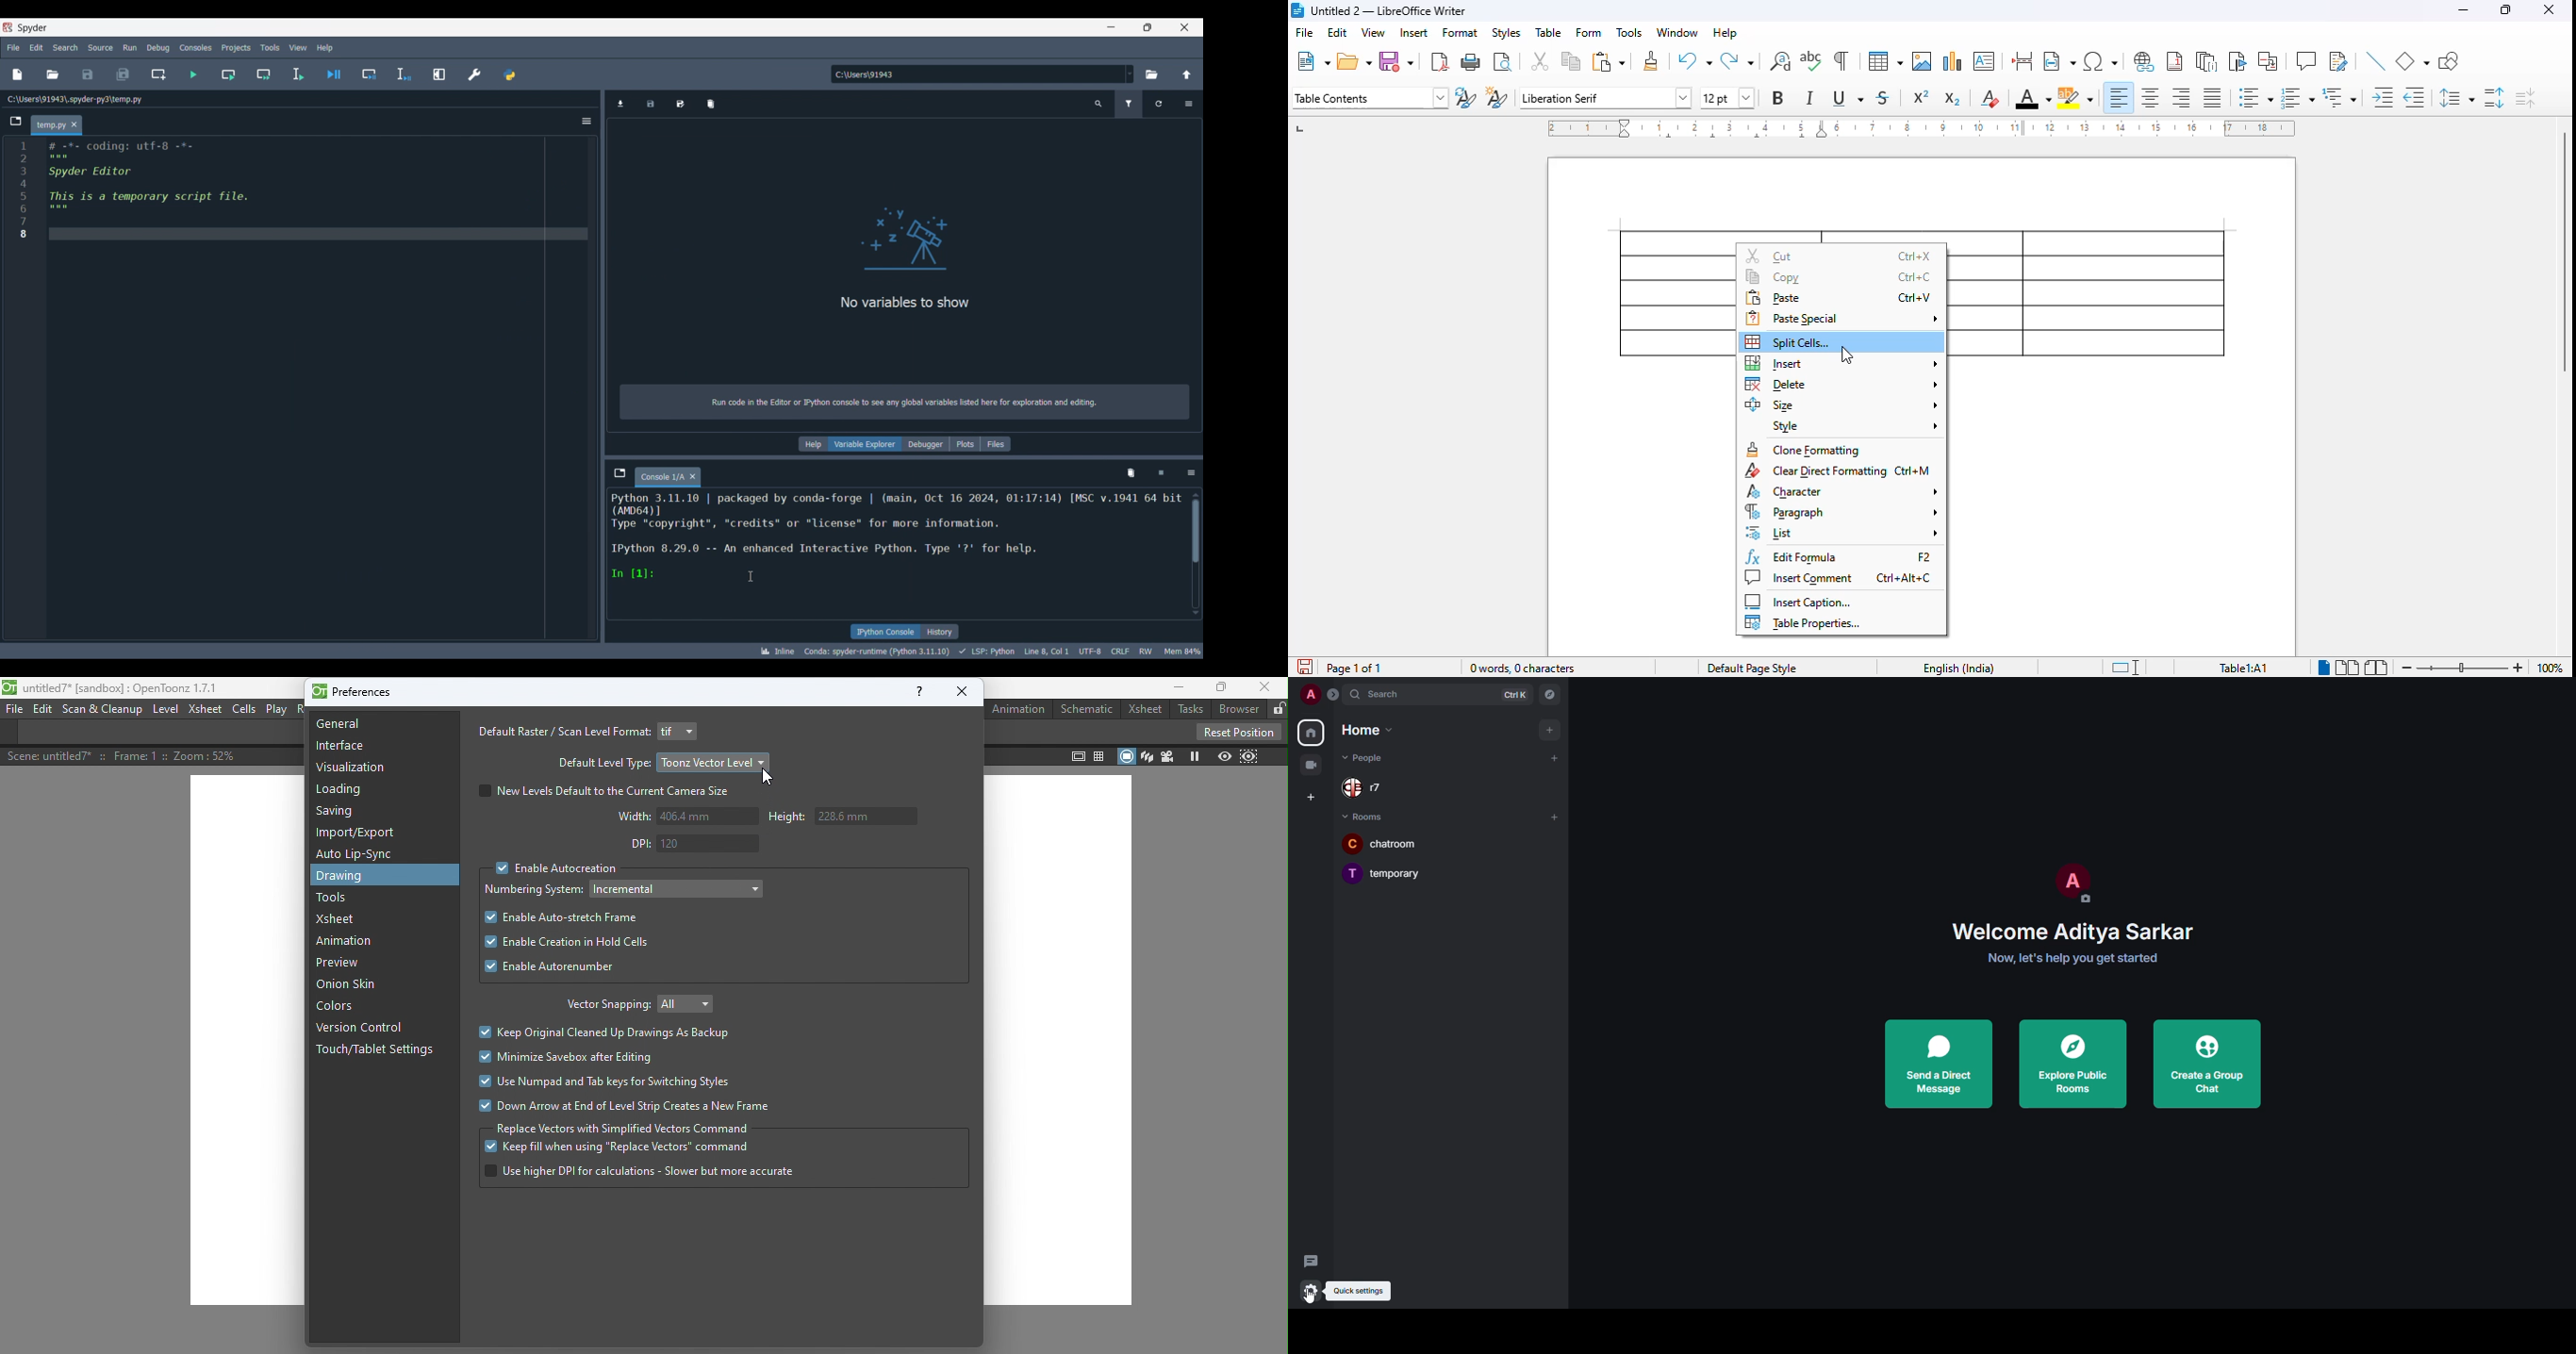 This screenshot has height=1372, width=2576. What do you see at coordinates (123, 75) in the screenshot?
I see `Save all files` at bounding box center [123, 75].